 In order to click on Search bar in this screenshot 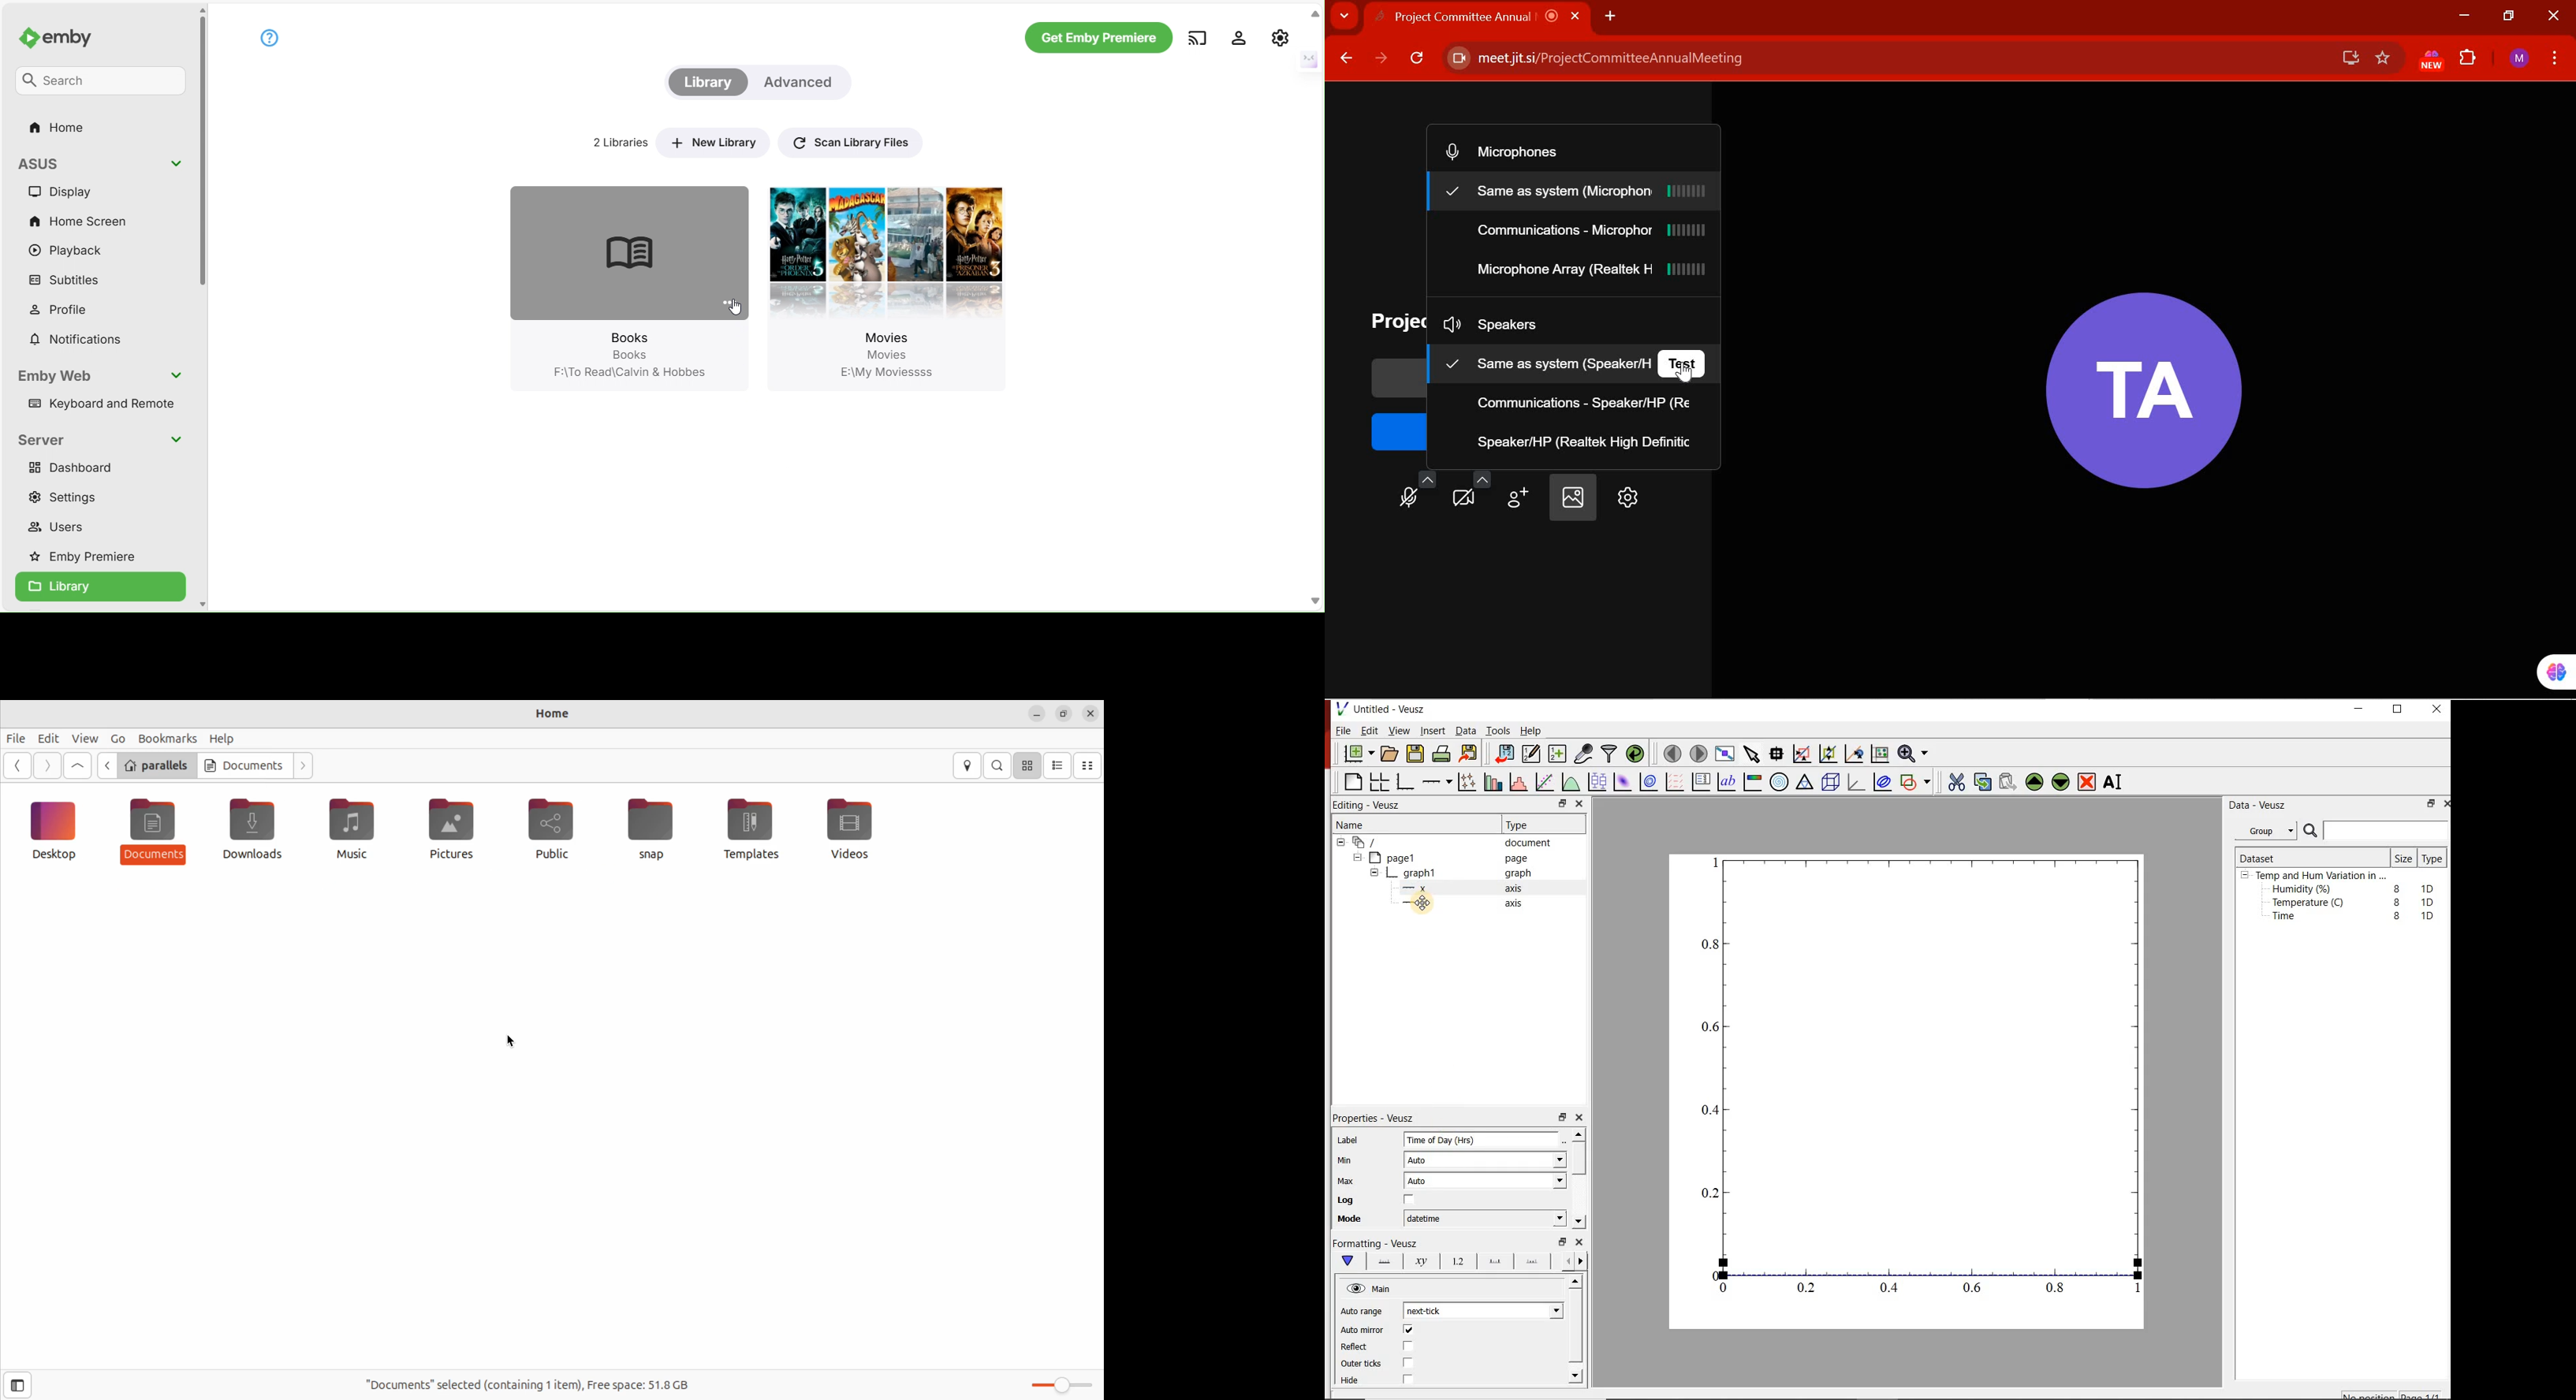, I will do `click(2376, 831)`.